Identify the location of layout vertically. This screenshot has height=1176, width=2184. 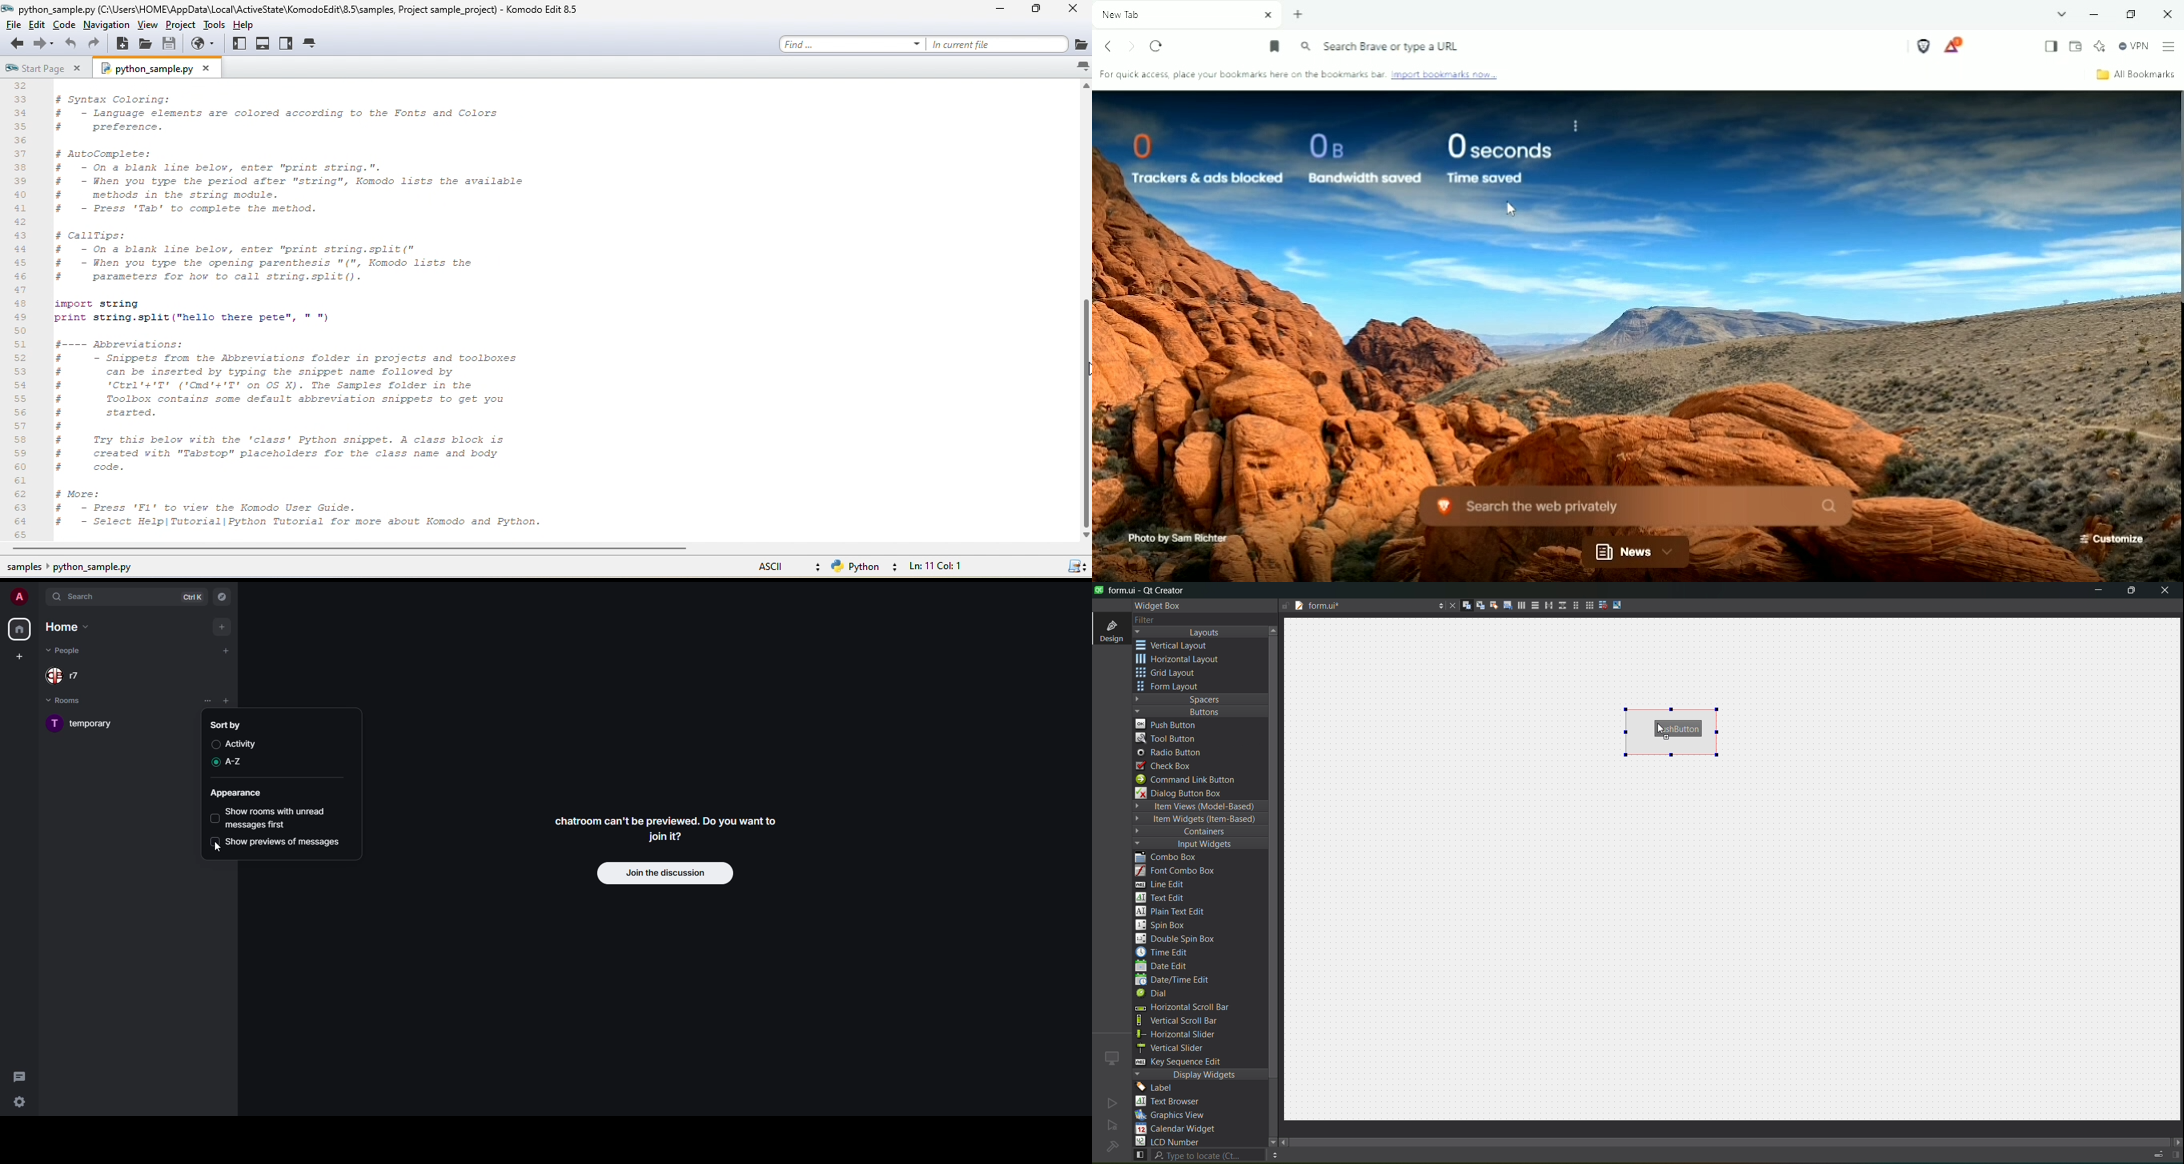
(1532, 605).